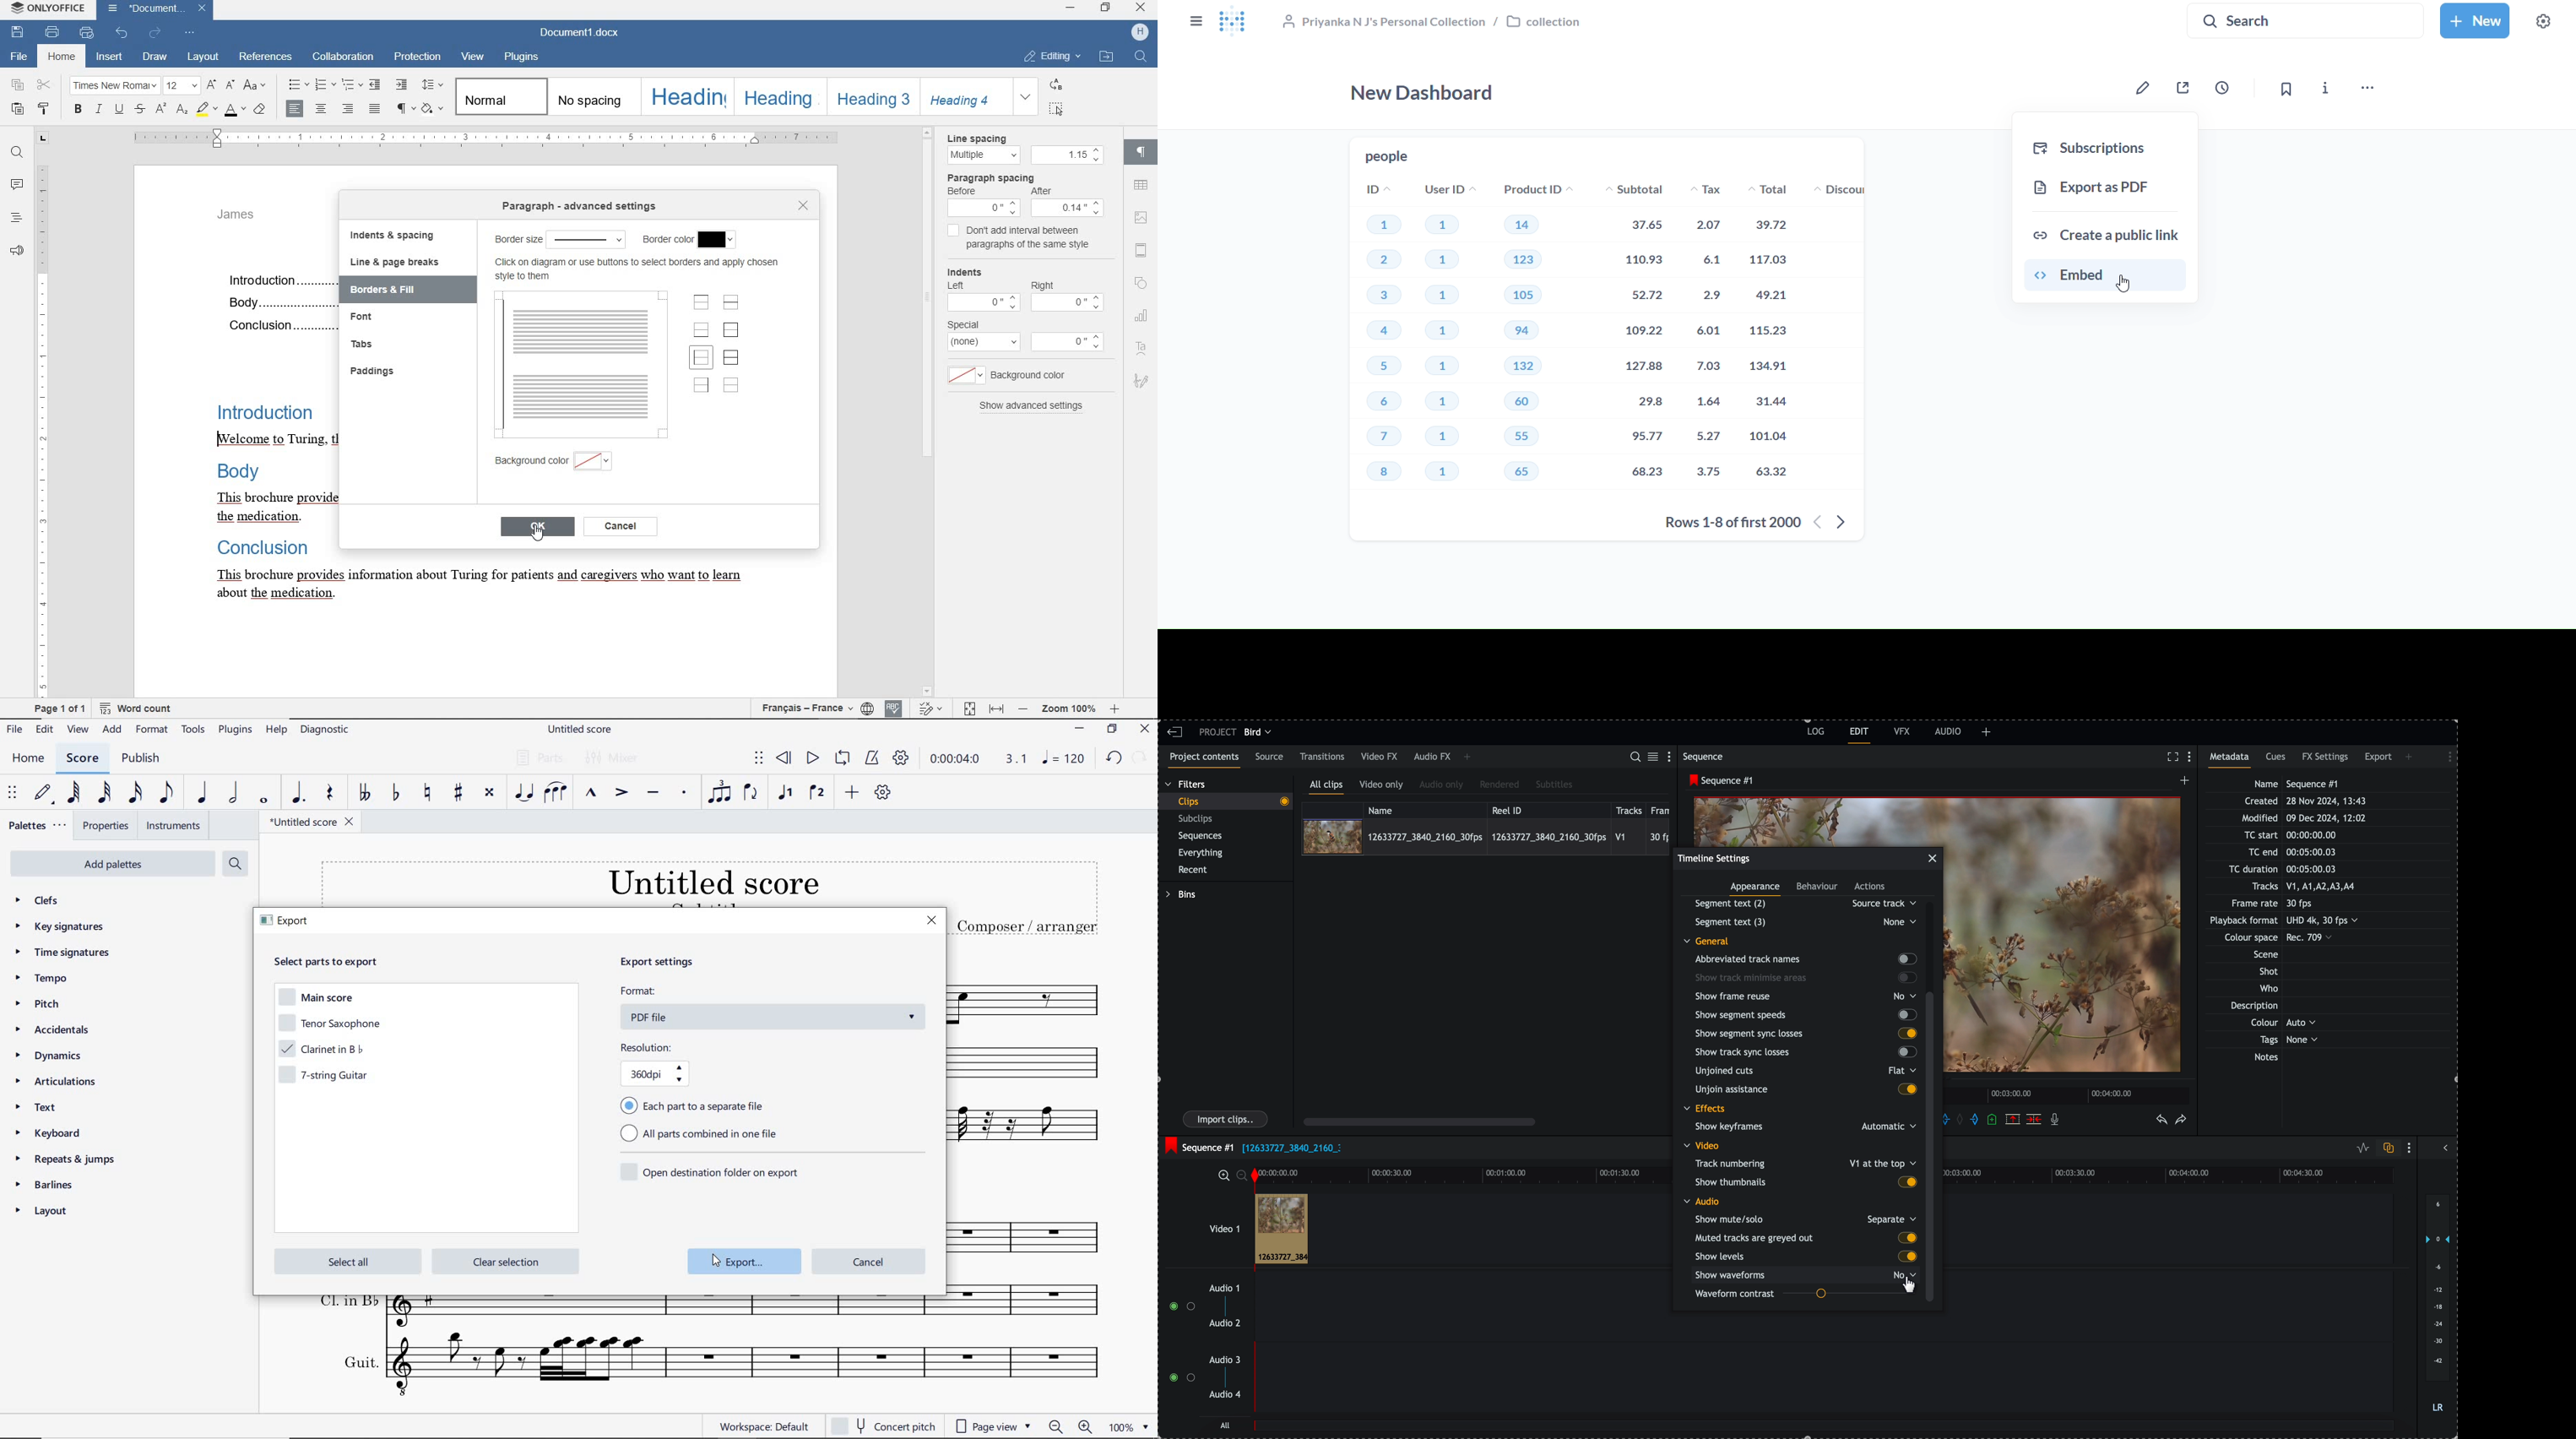 Image resolution: width=2576 pixels, height=1456 pixels. I want to click on find, so click(17, 151).